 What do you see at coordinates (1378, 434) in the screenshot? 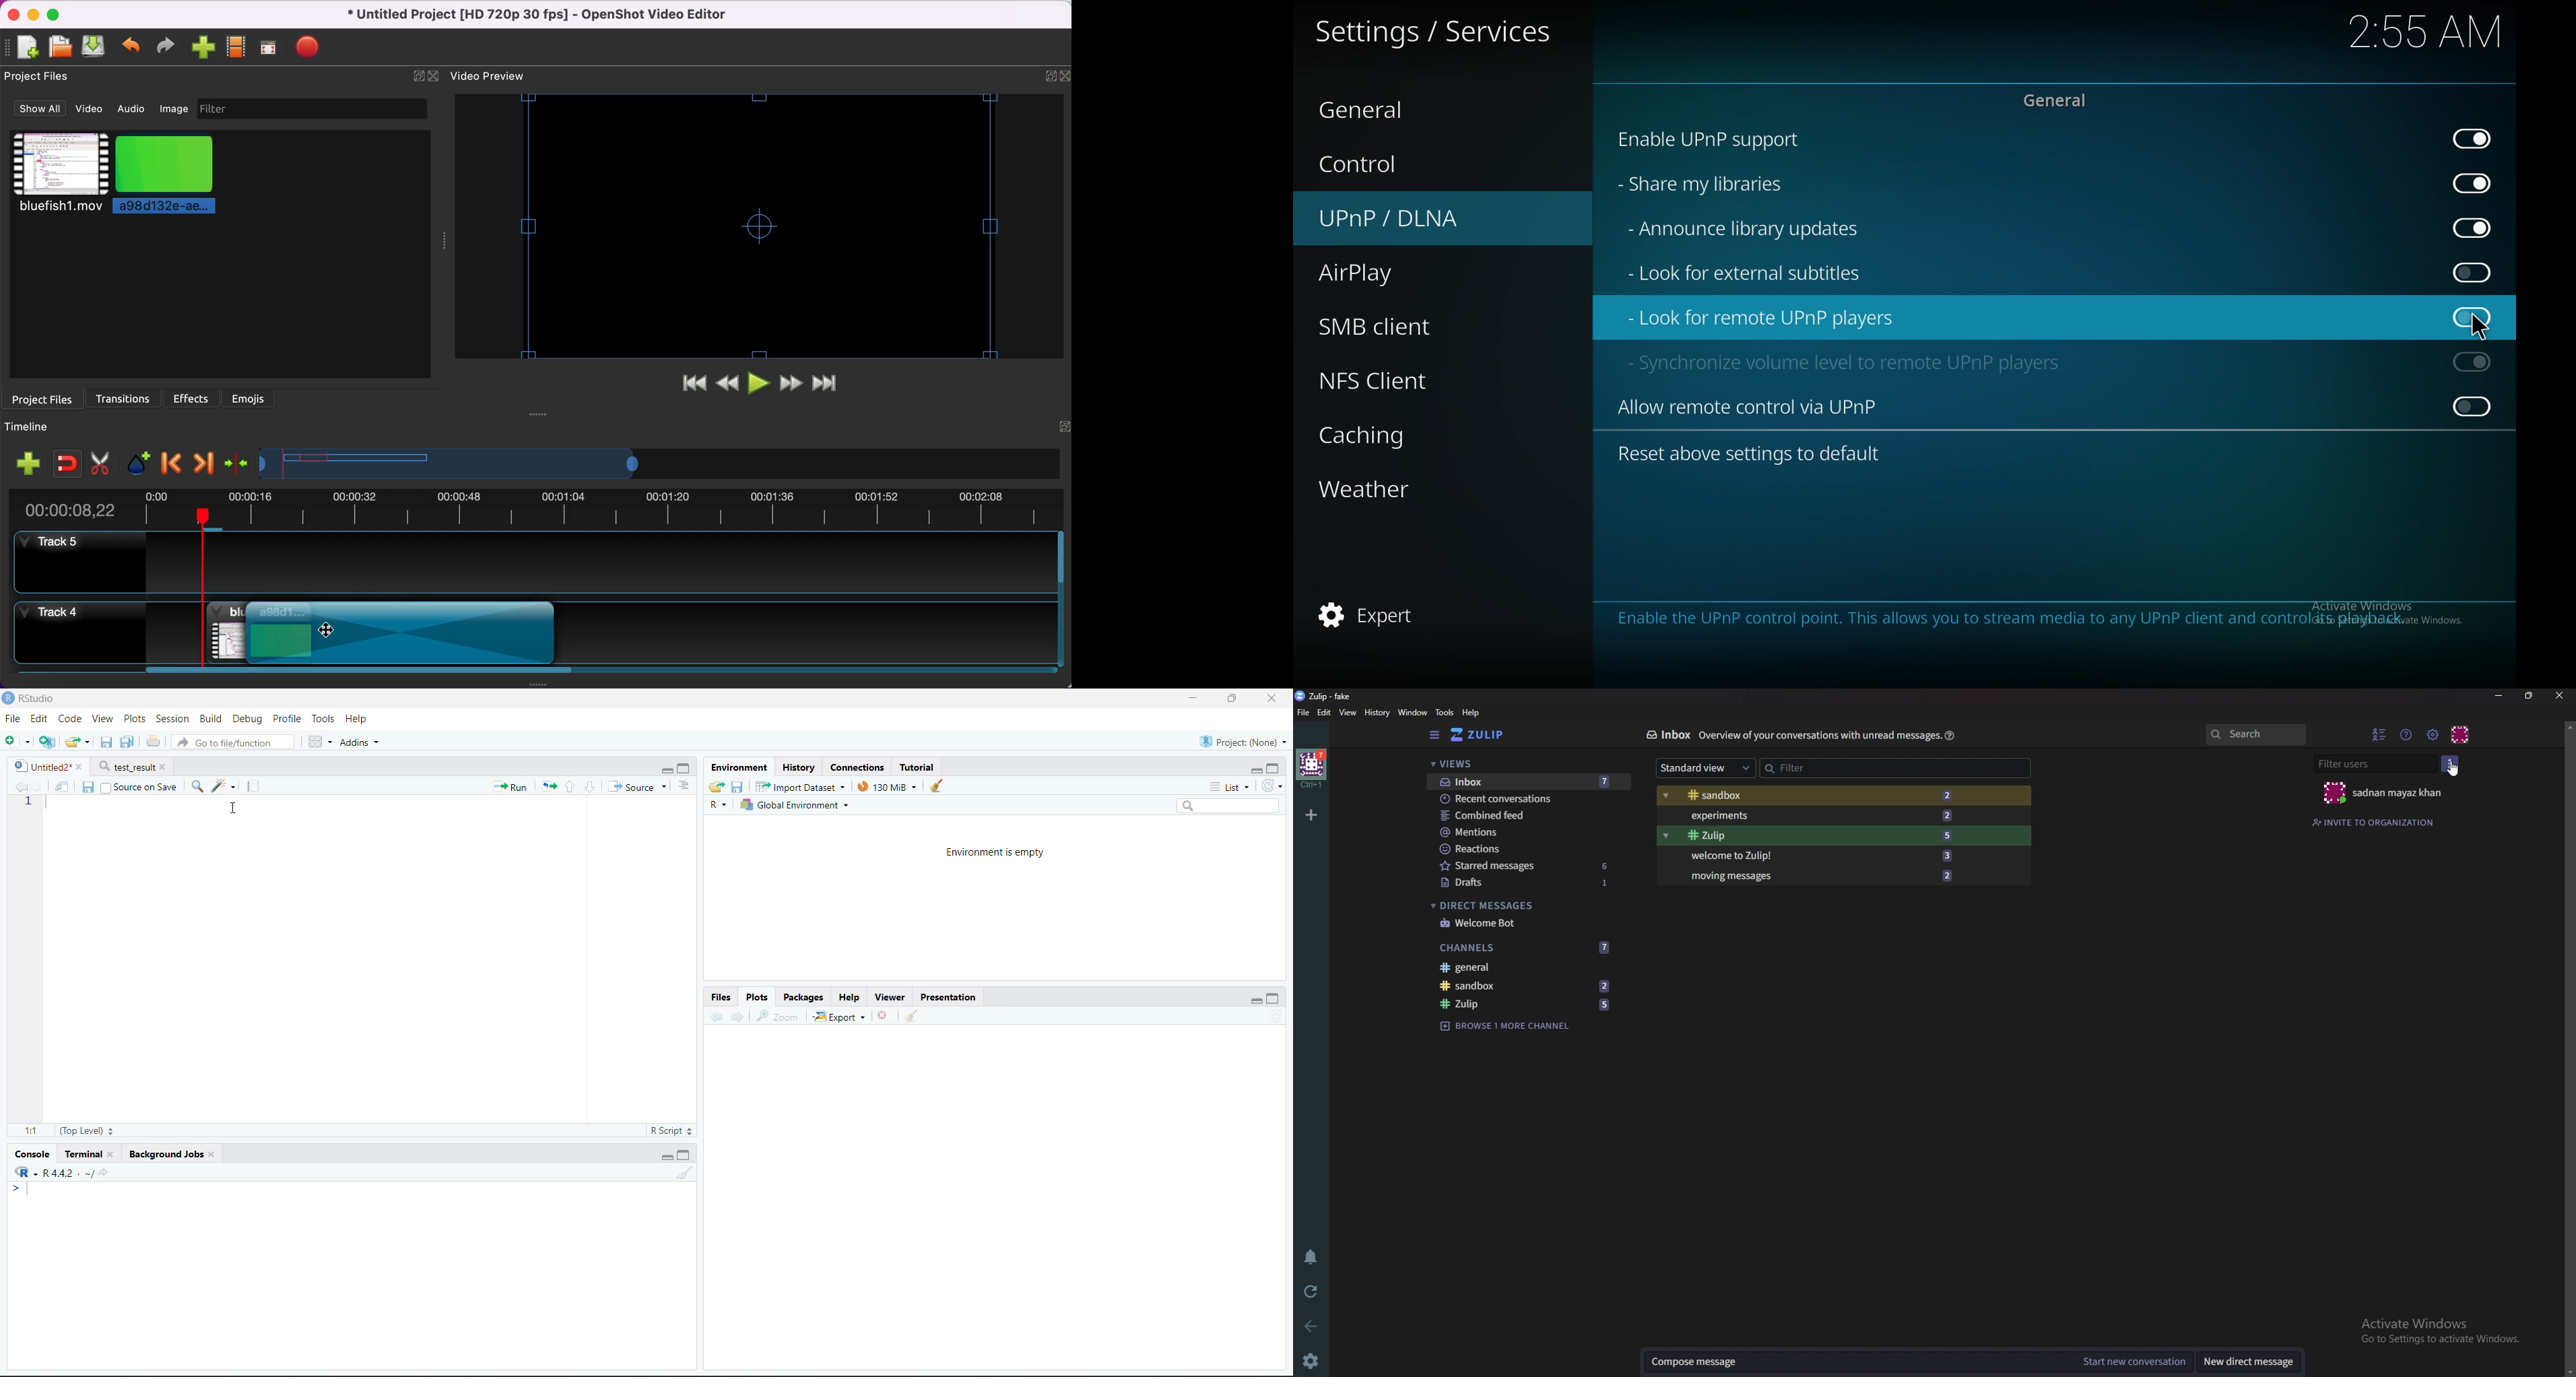
I see `caching` at bounding box center [1378, 434].